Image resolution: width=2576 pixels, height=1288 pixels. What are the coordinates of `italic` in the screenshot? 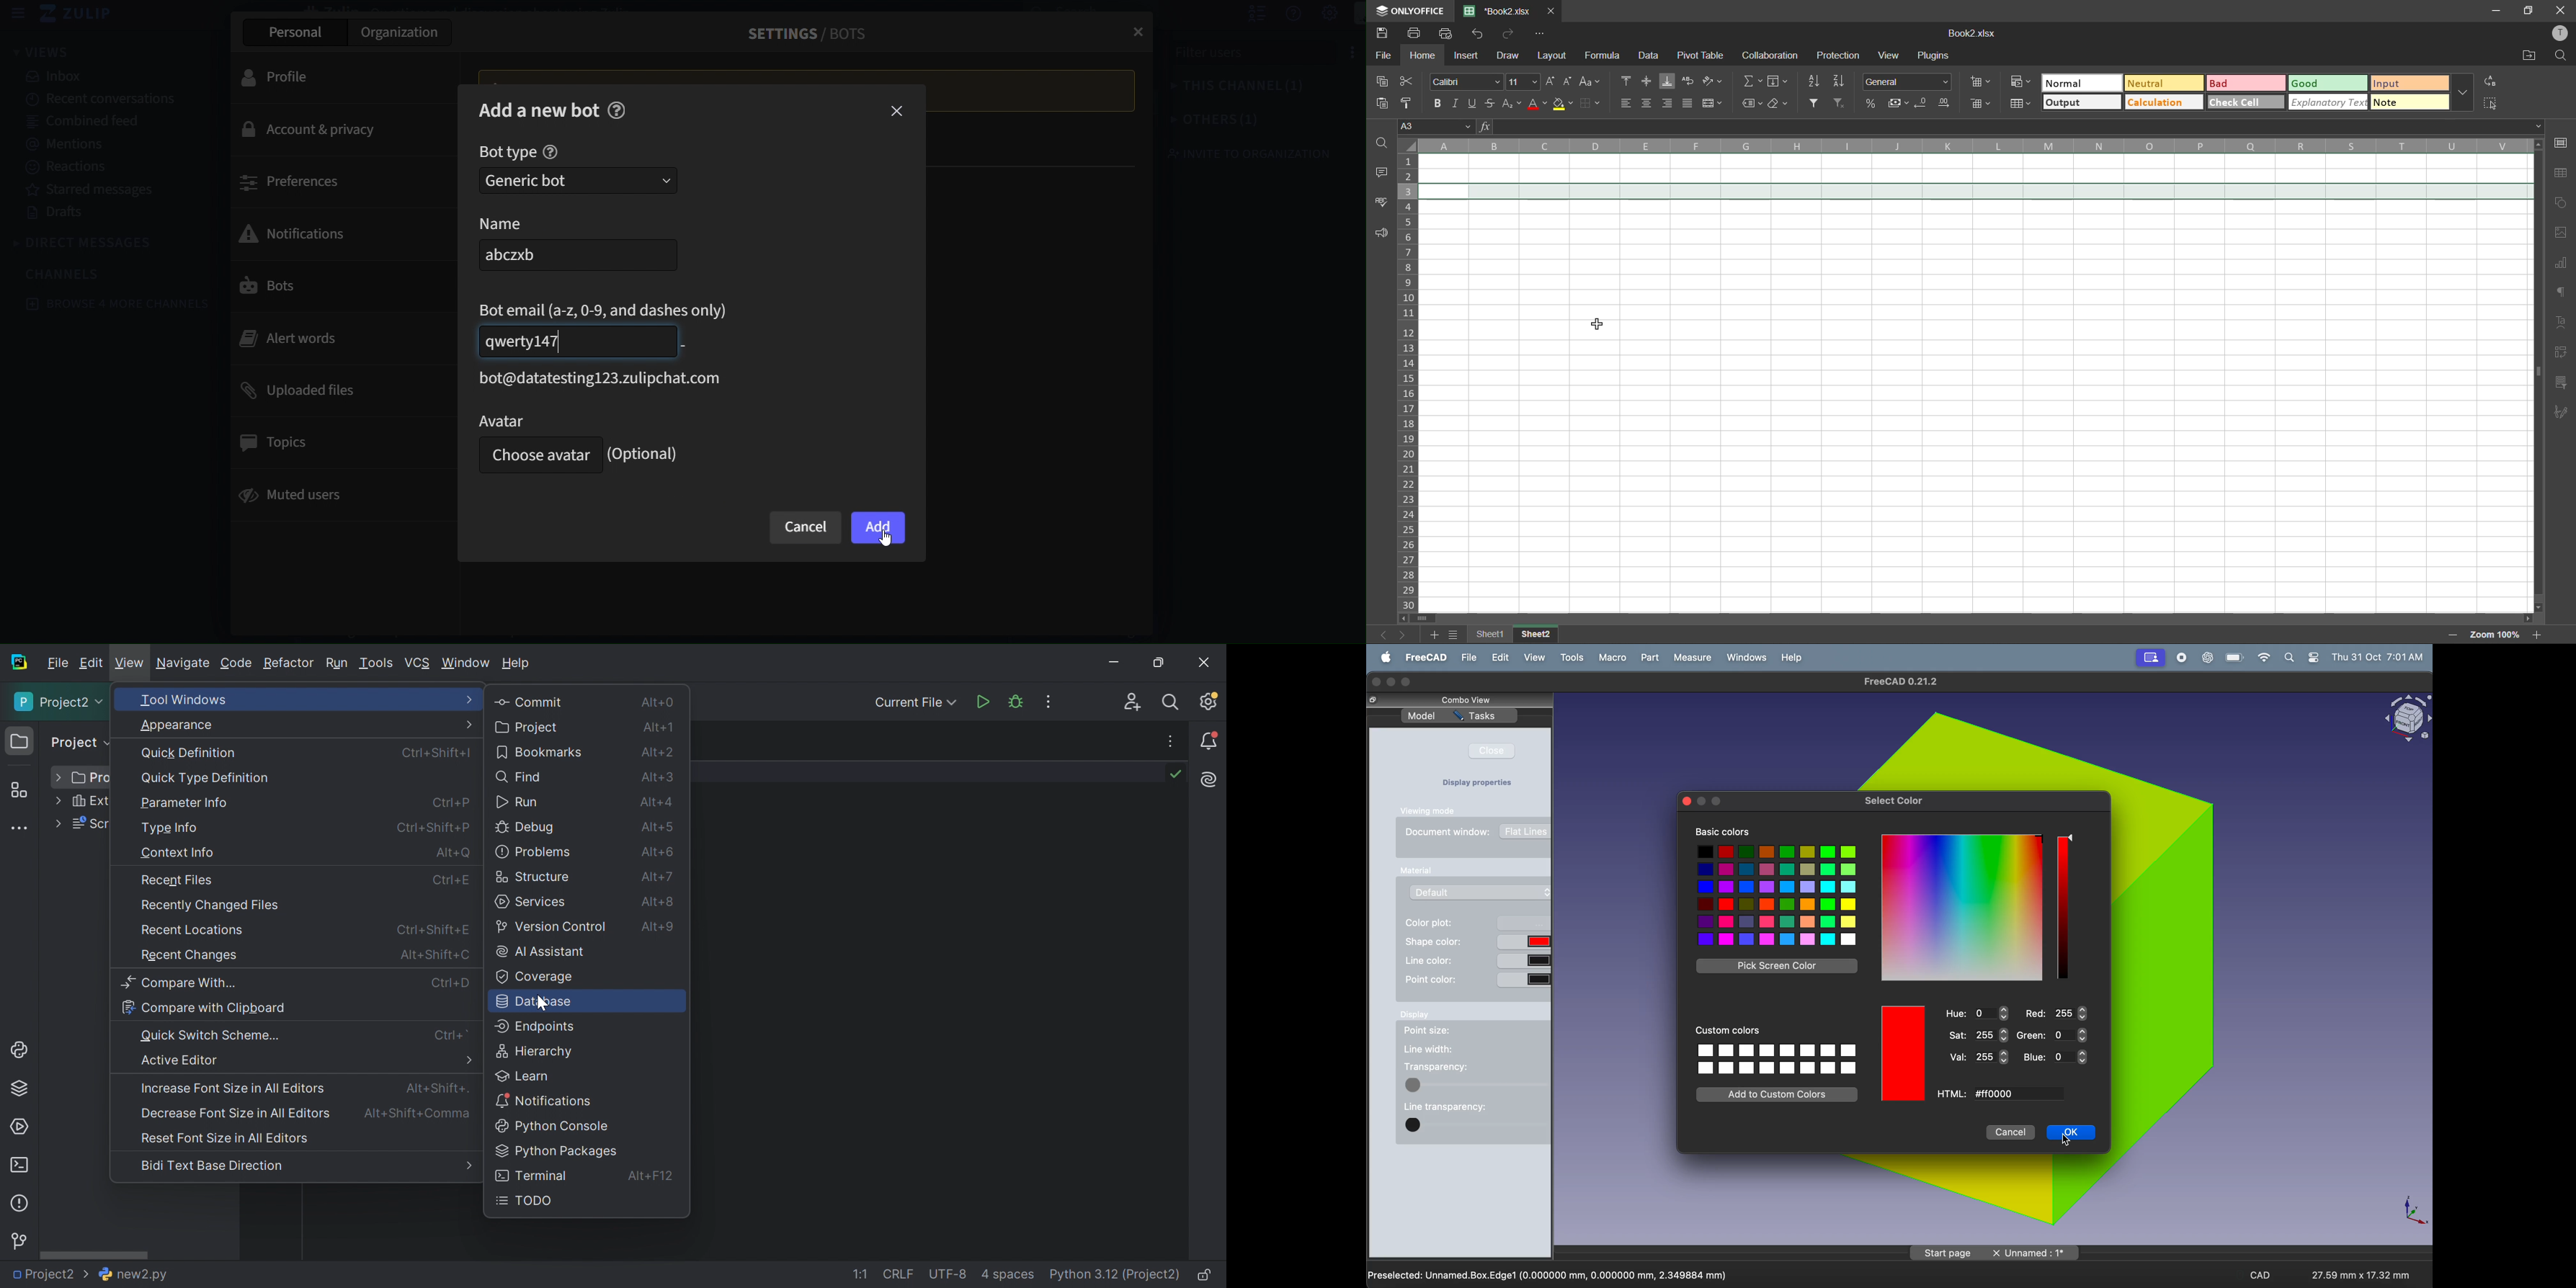 It's located at (1457, 105).